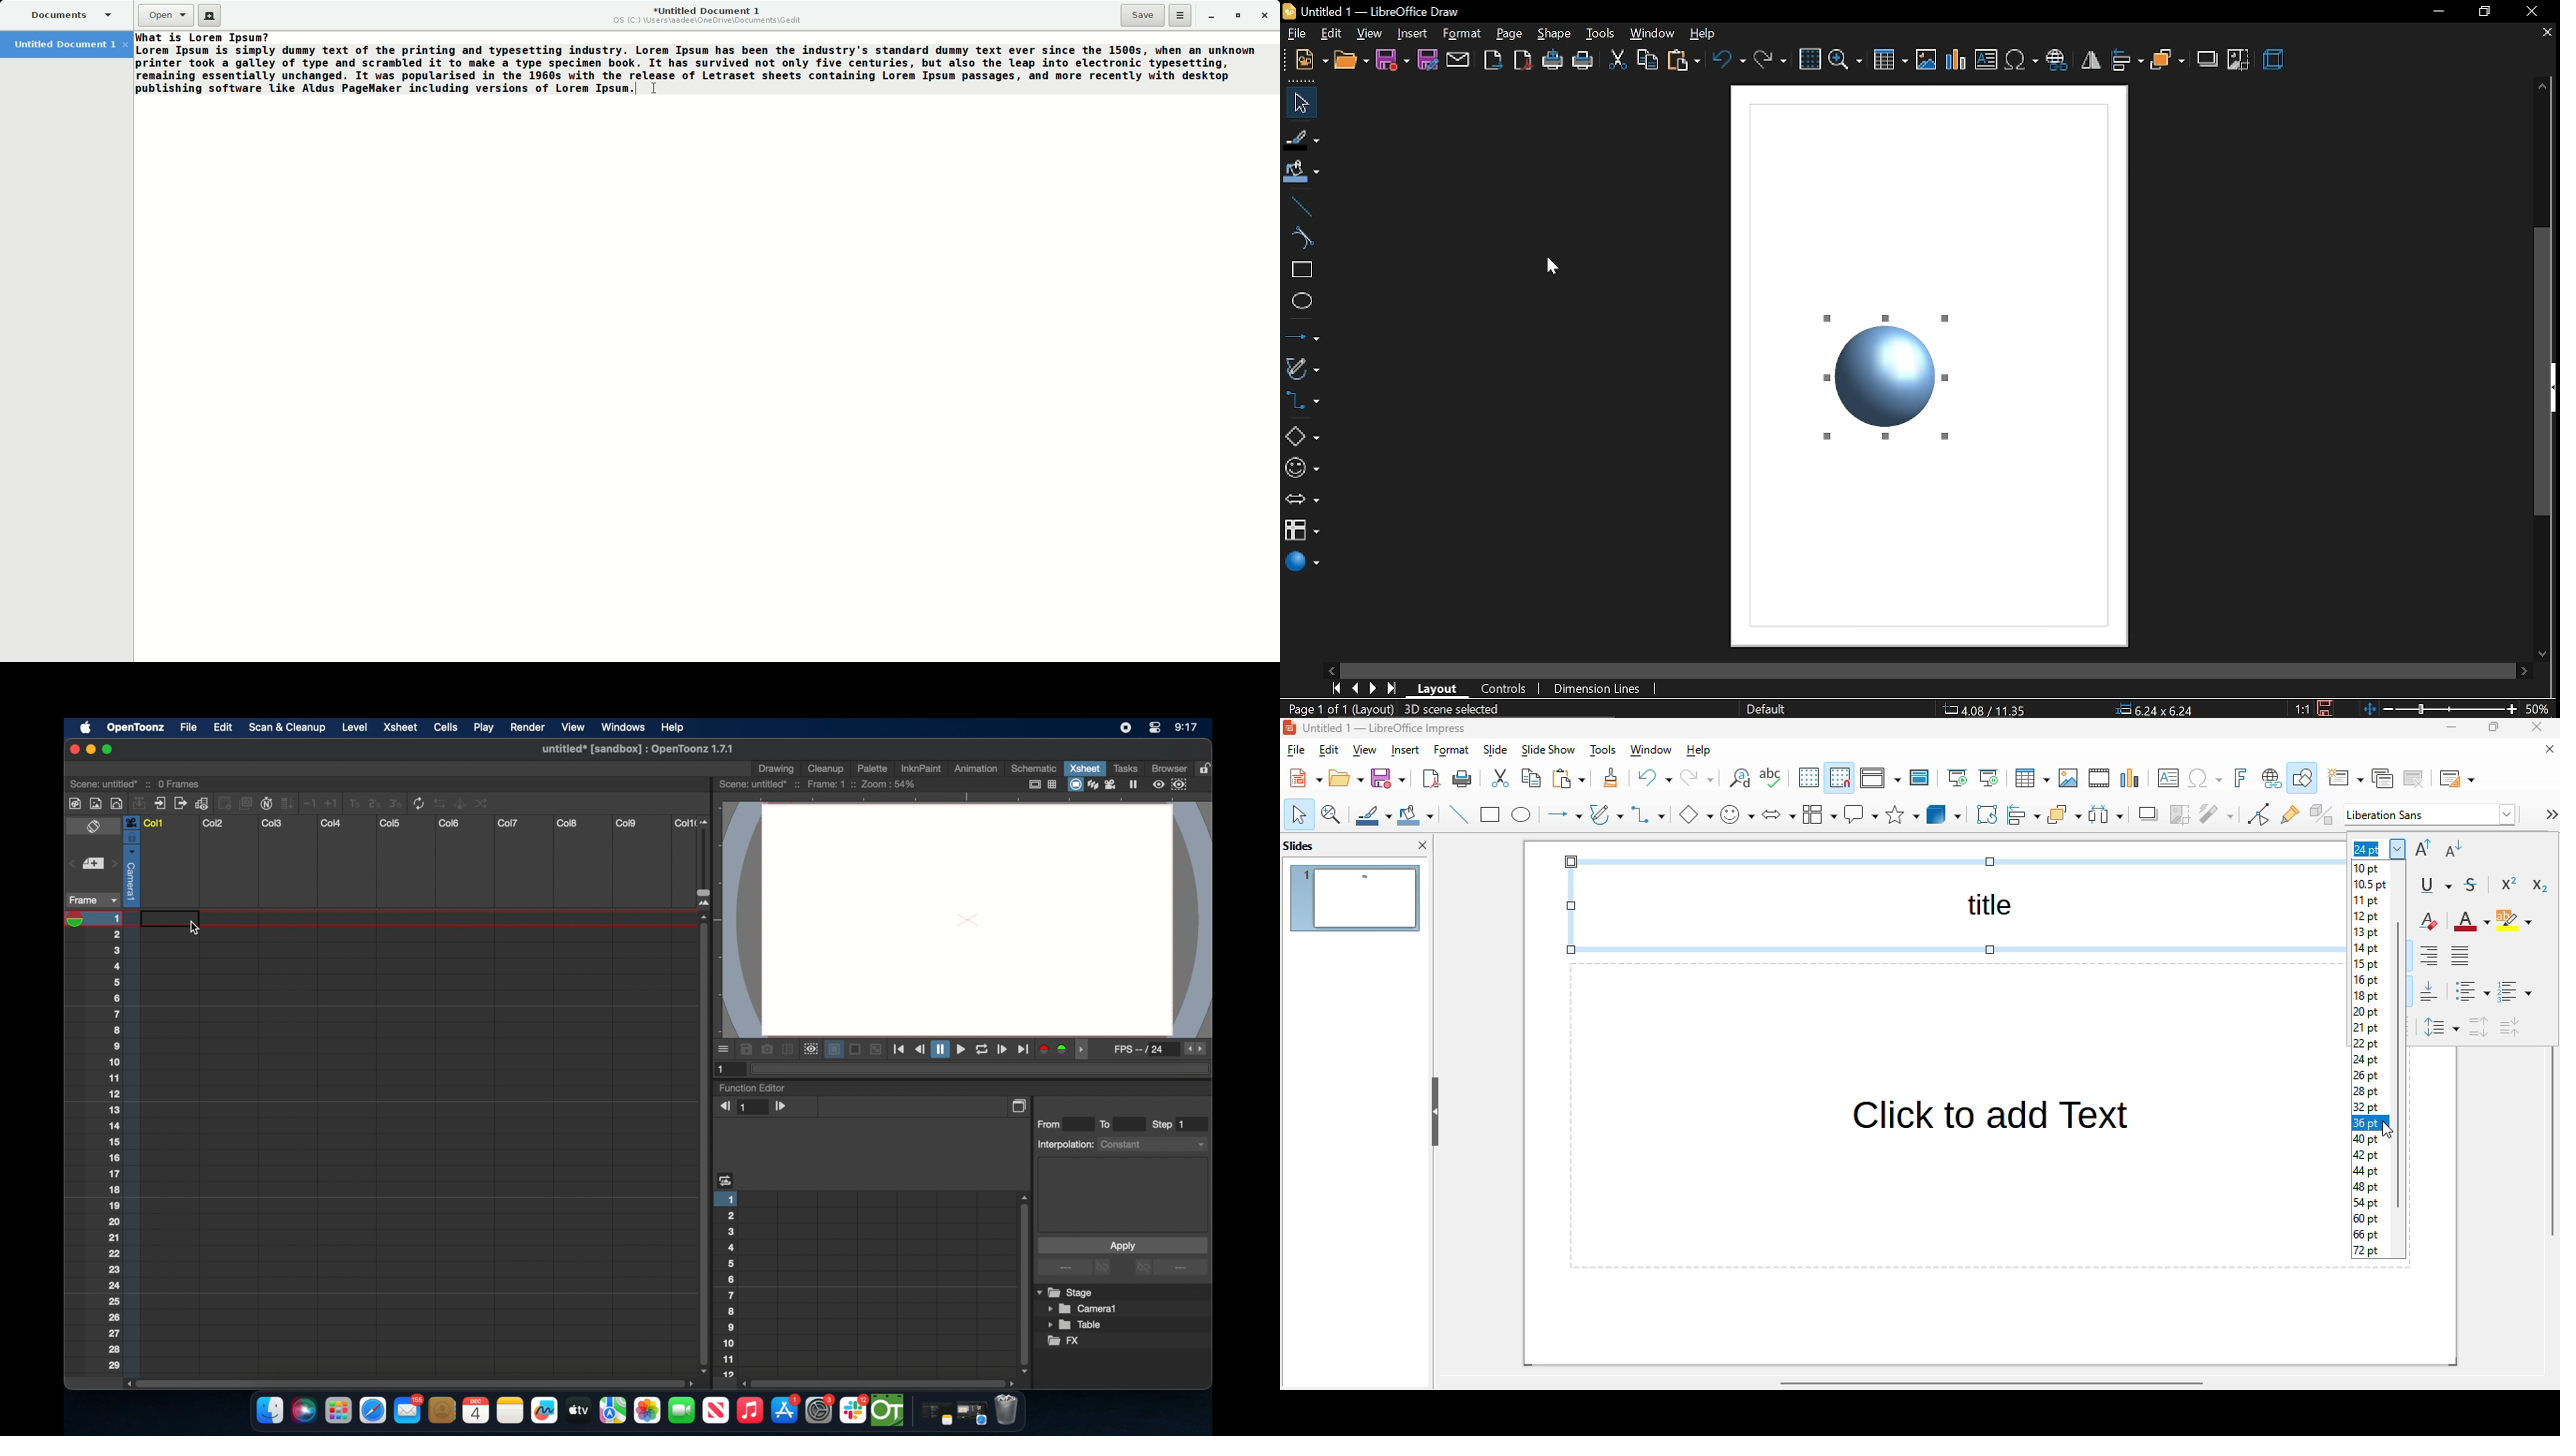 This screenshot has width=2576, height=1456. Describe the element at coordinates (1304, 173) in the screenshot. I see `fill color` at that location.